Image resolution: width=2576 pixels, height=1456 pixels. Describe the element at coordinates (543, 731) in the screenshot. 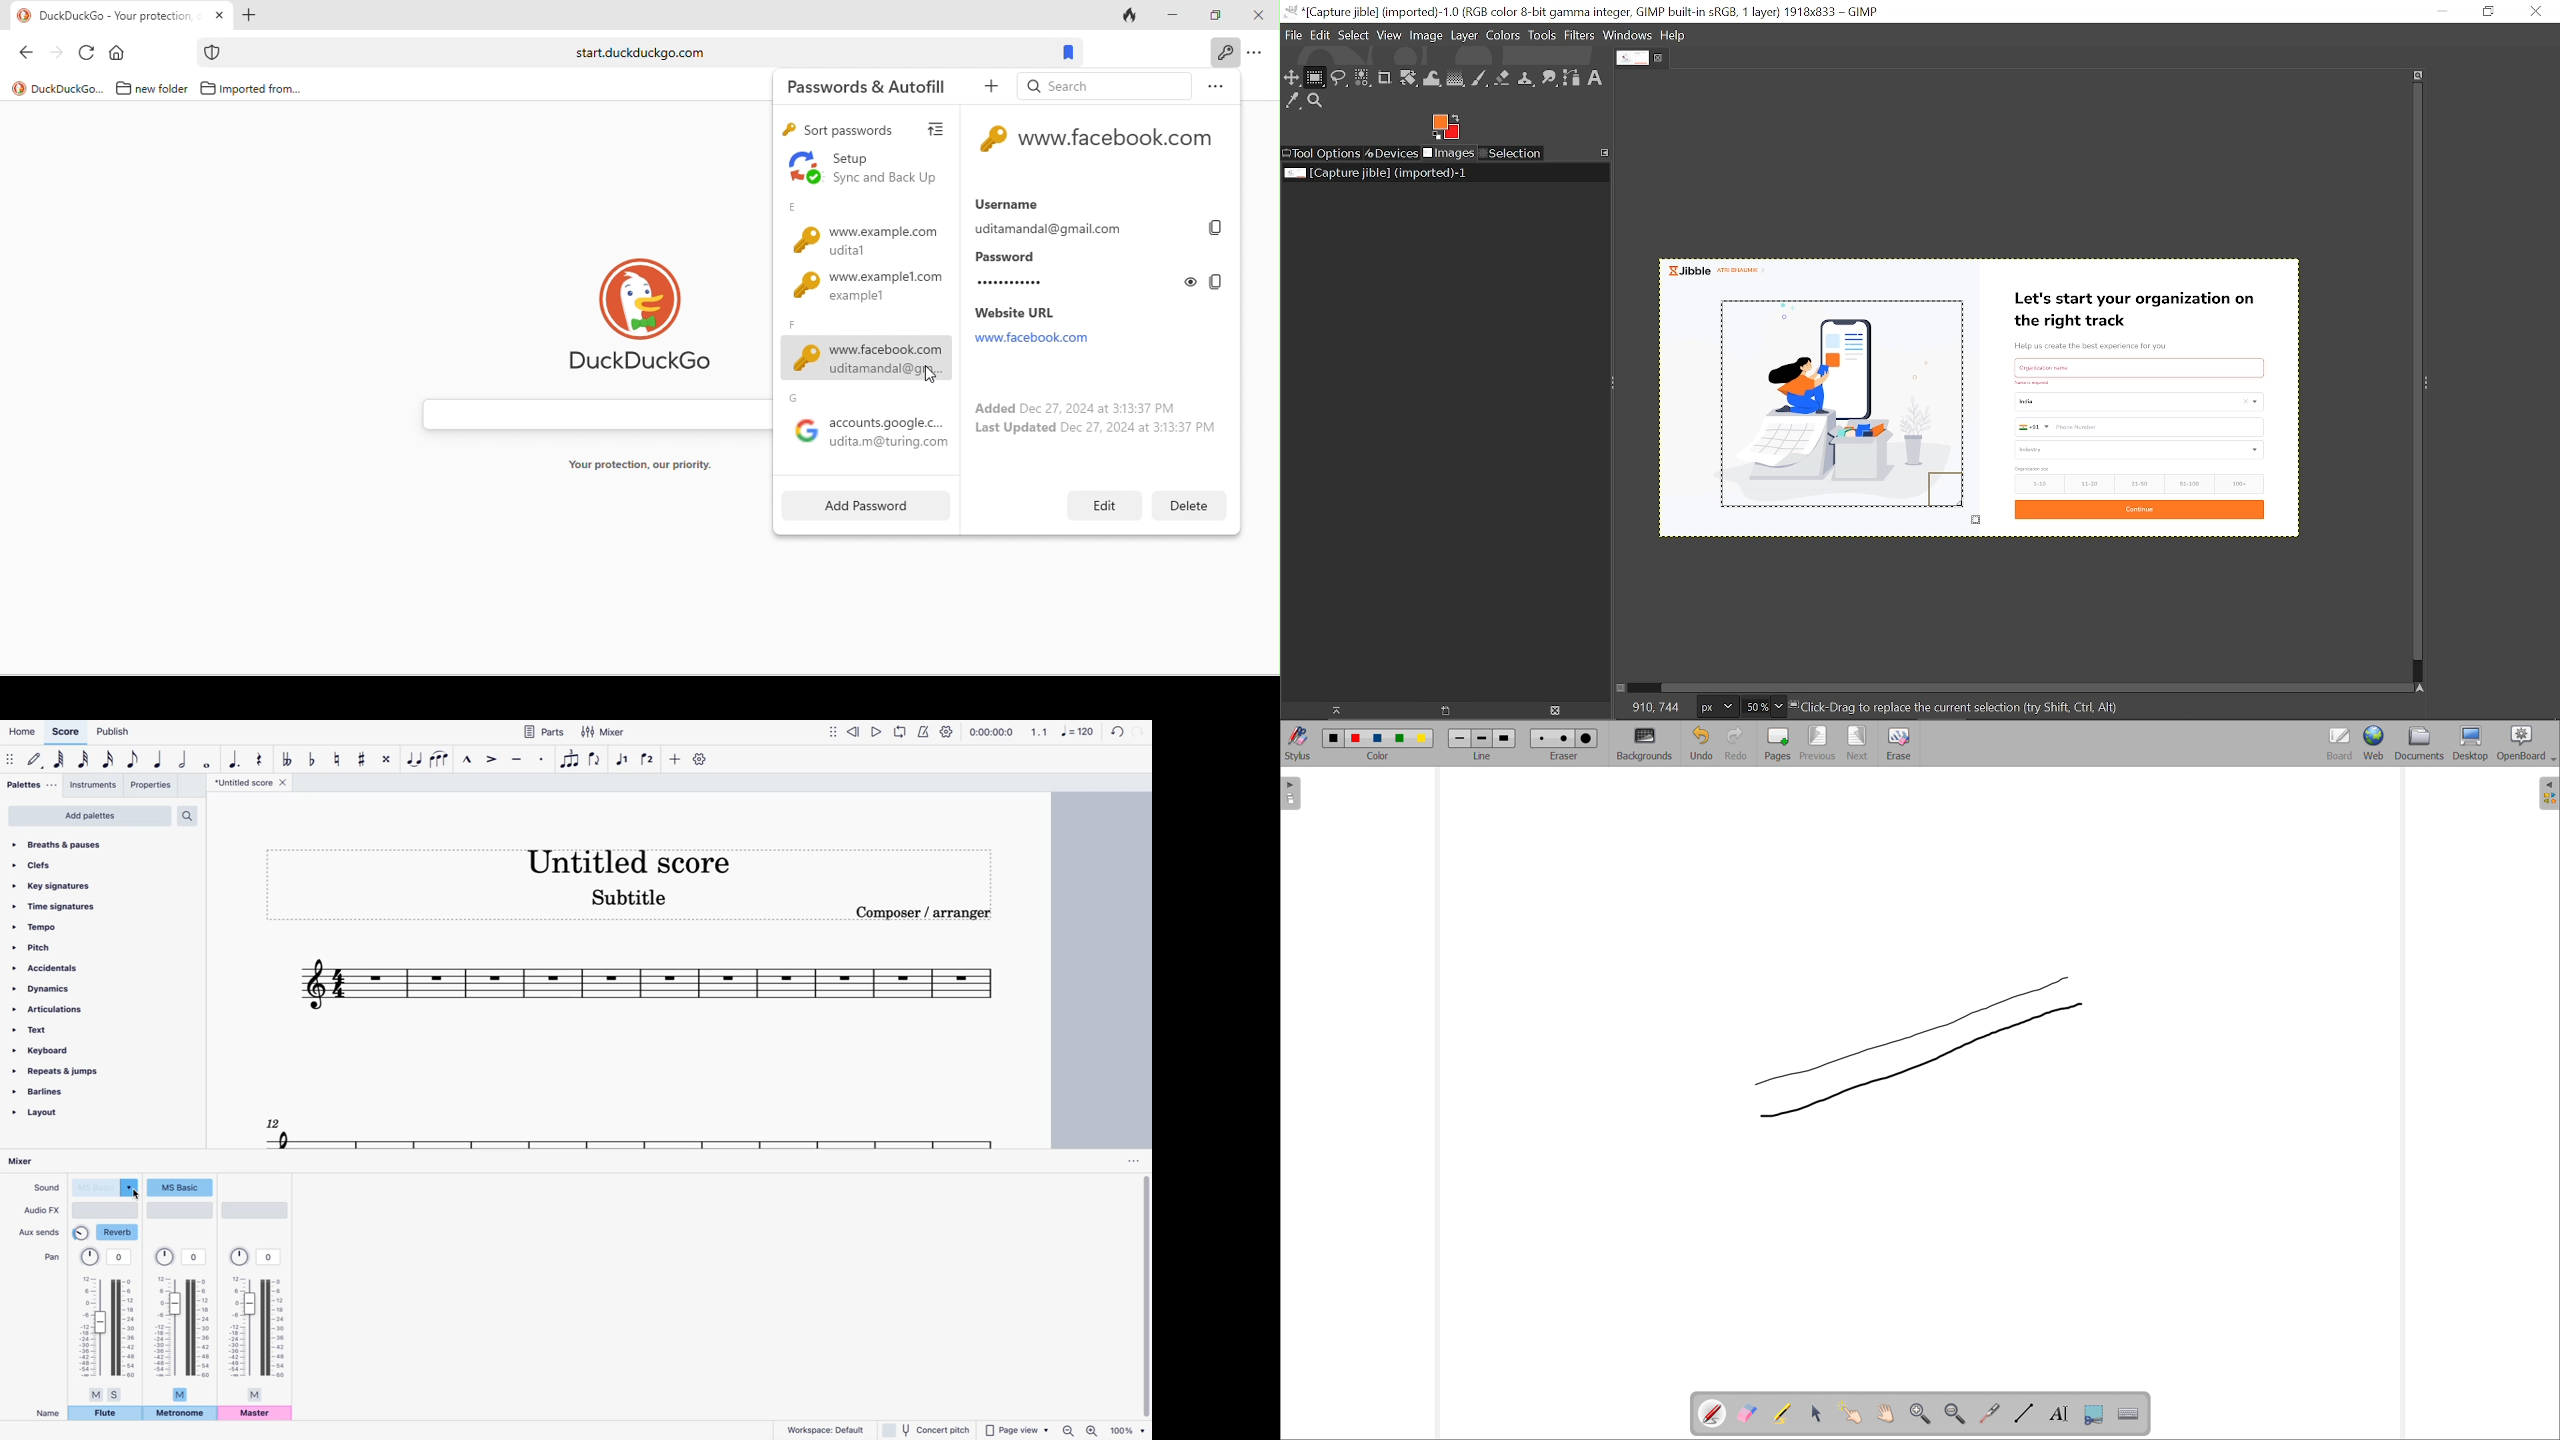

I see `parts` at that location.